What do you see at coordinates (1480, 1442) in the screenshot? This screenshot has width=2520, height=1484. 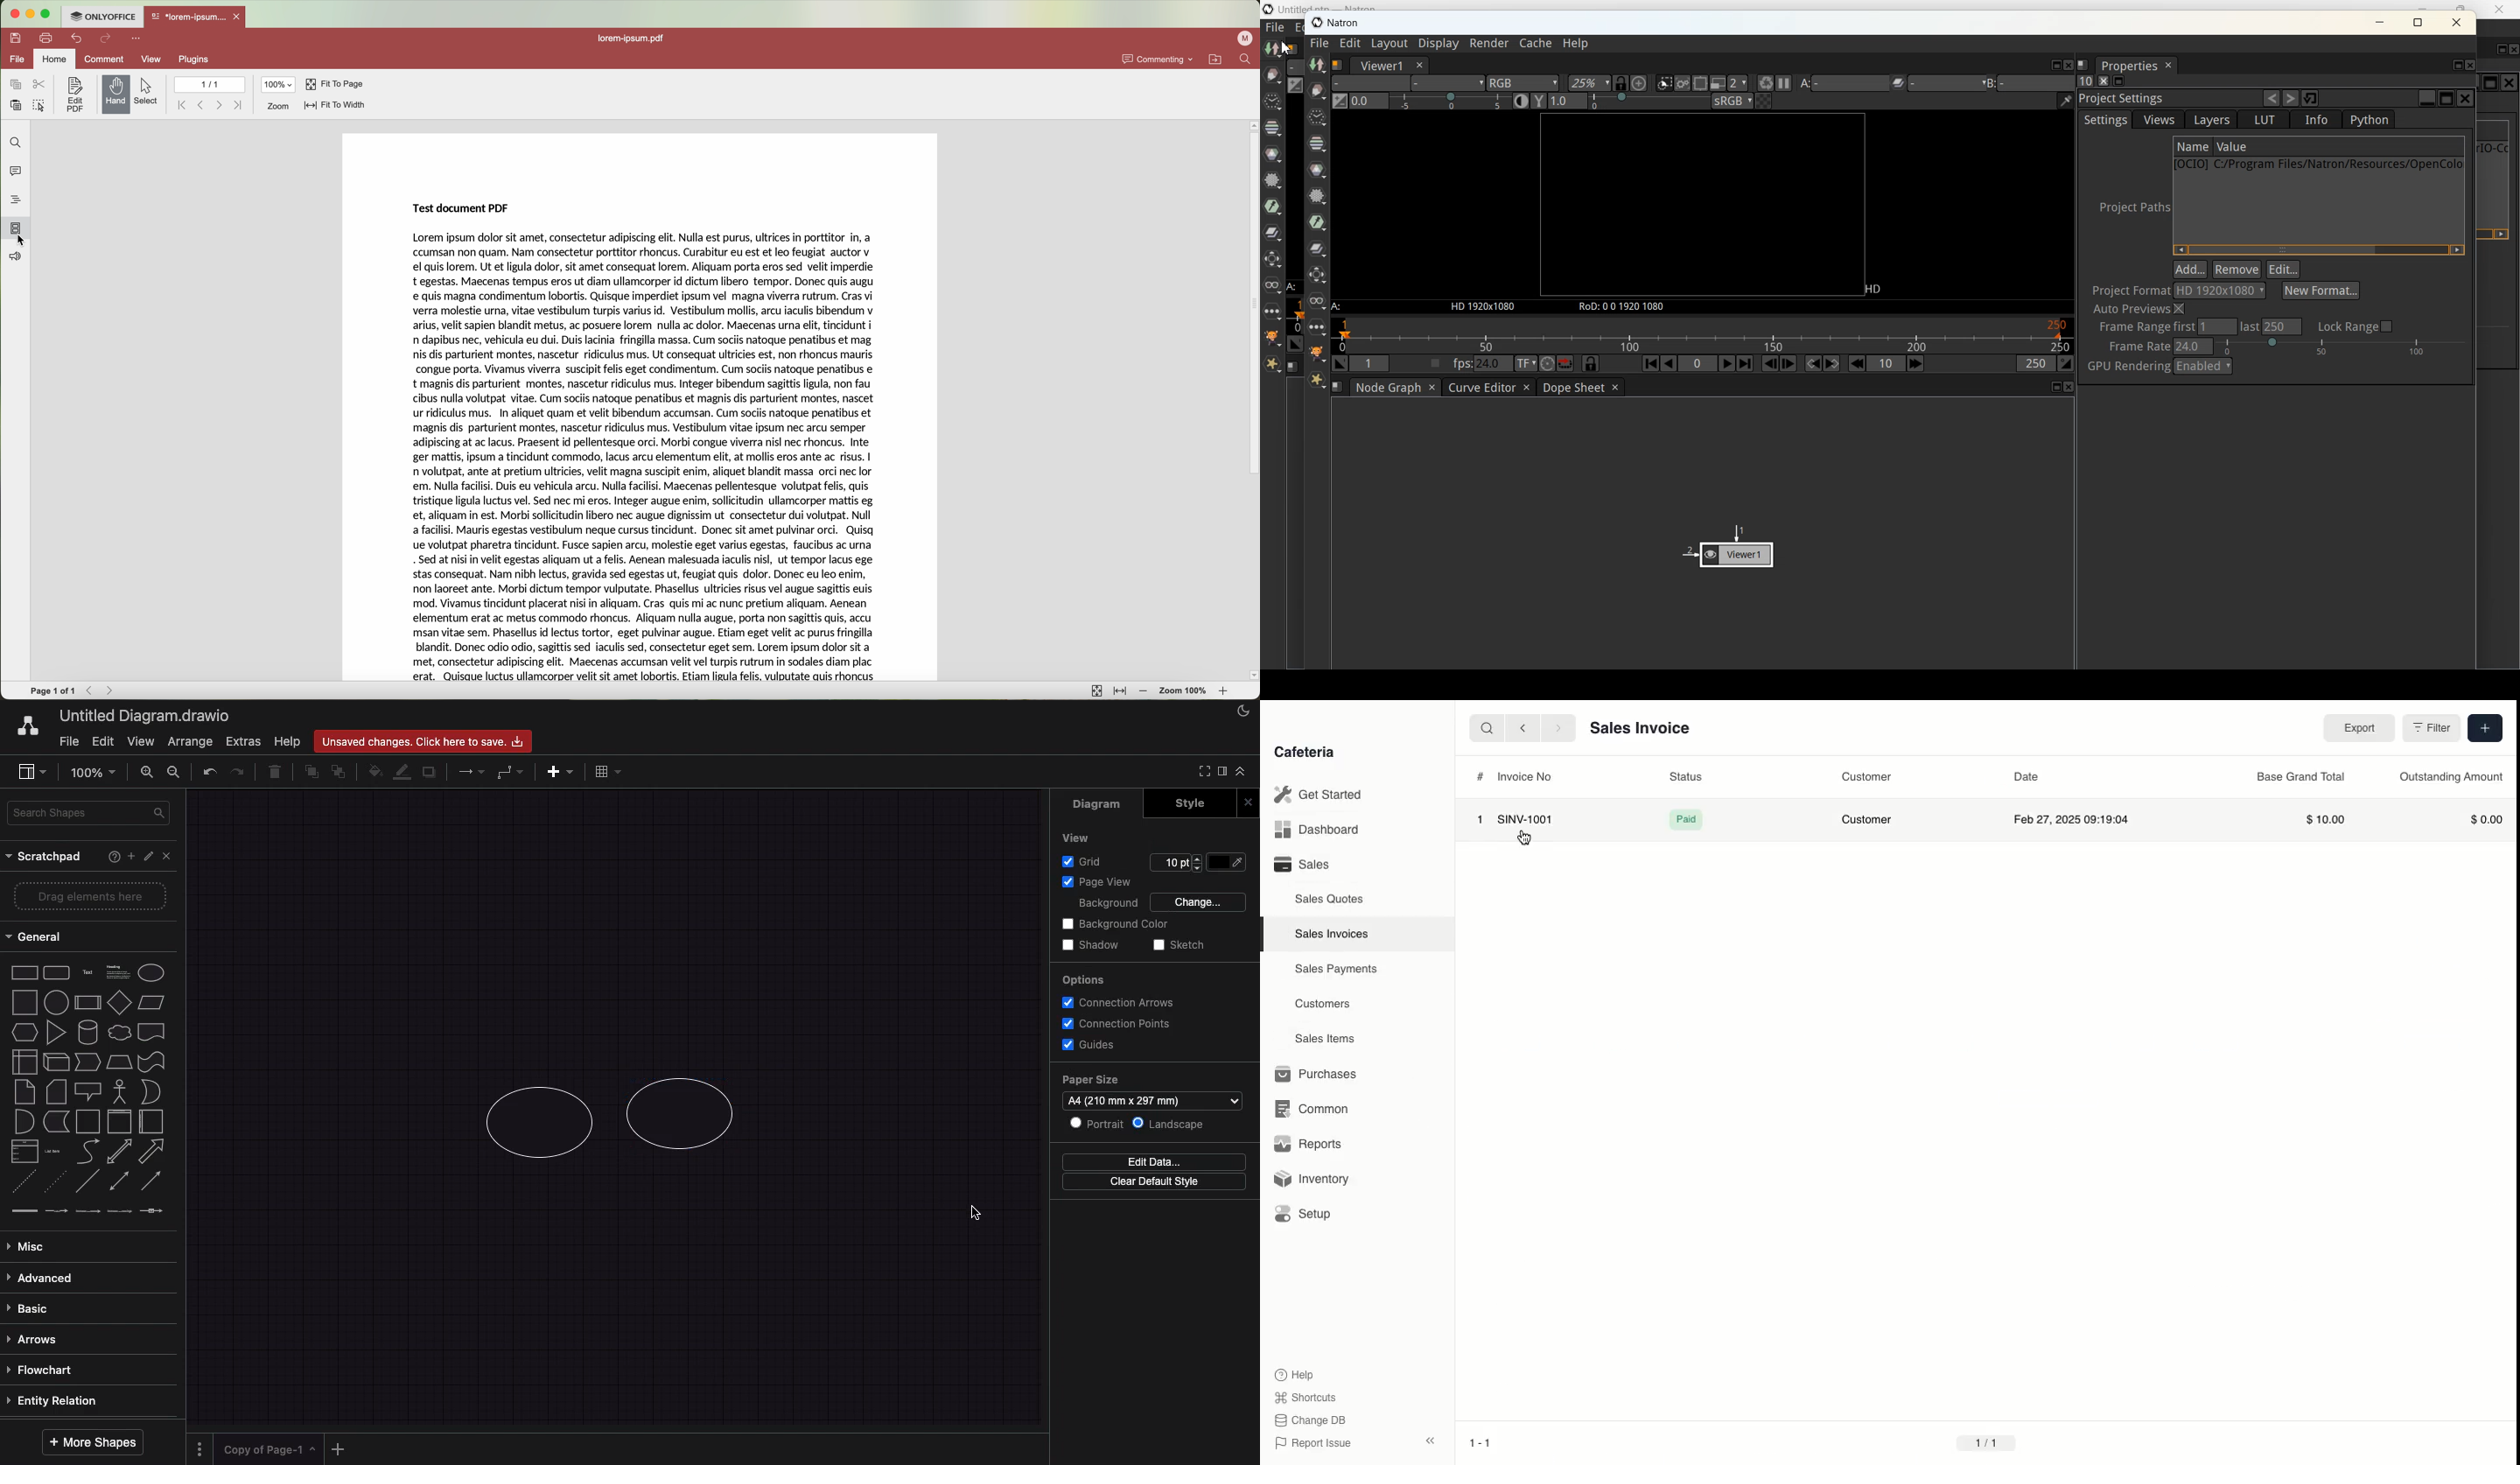 I see `1-1` at bounding box center [1480, 1442].